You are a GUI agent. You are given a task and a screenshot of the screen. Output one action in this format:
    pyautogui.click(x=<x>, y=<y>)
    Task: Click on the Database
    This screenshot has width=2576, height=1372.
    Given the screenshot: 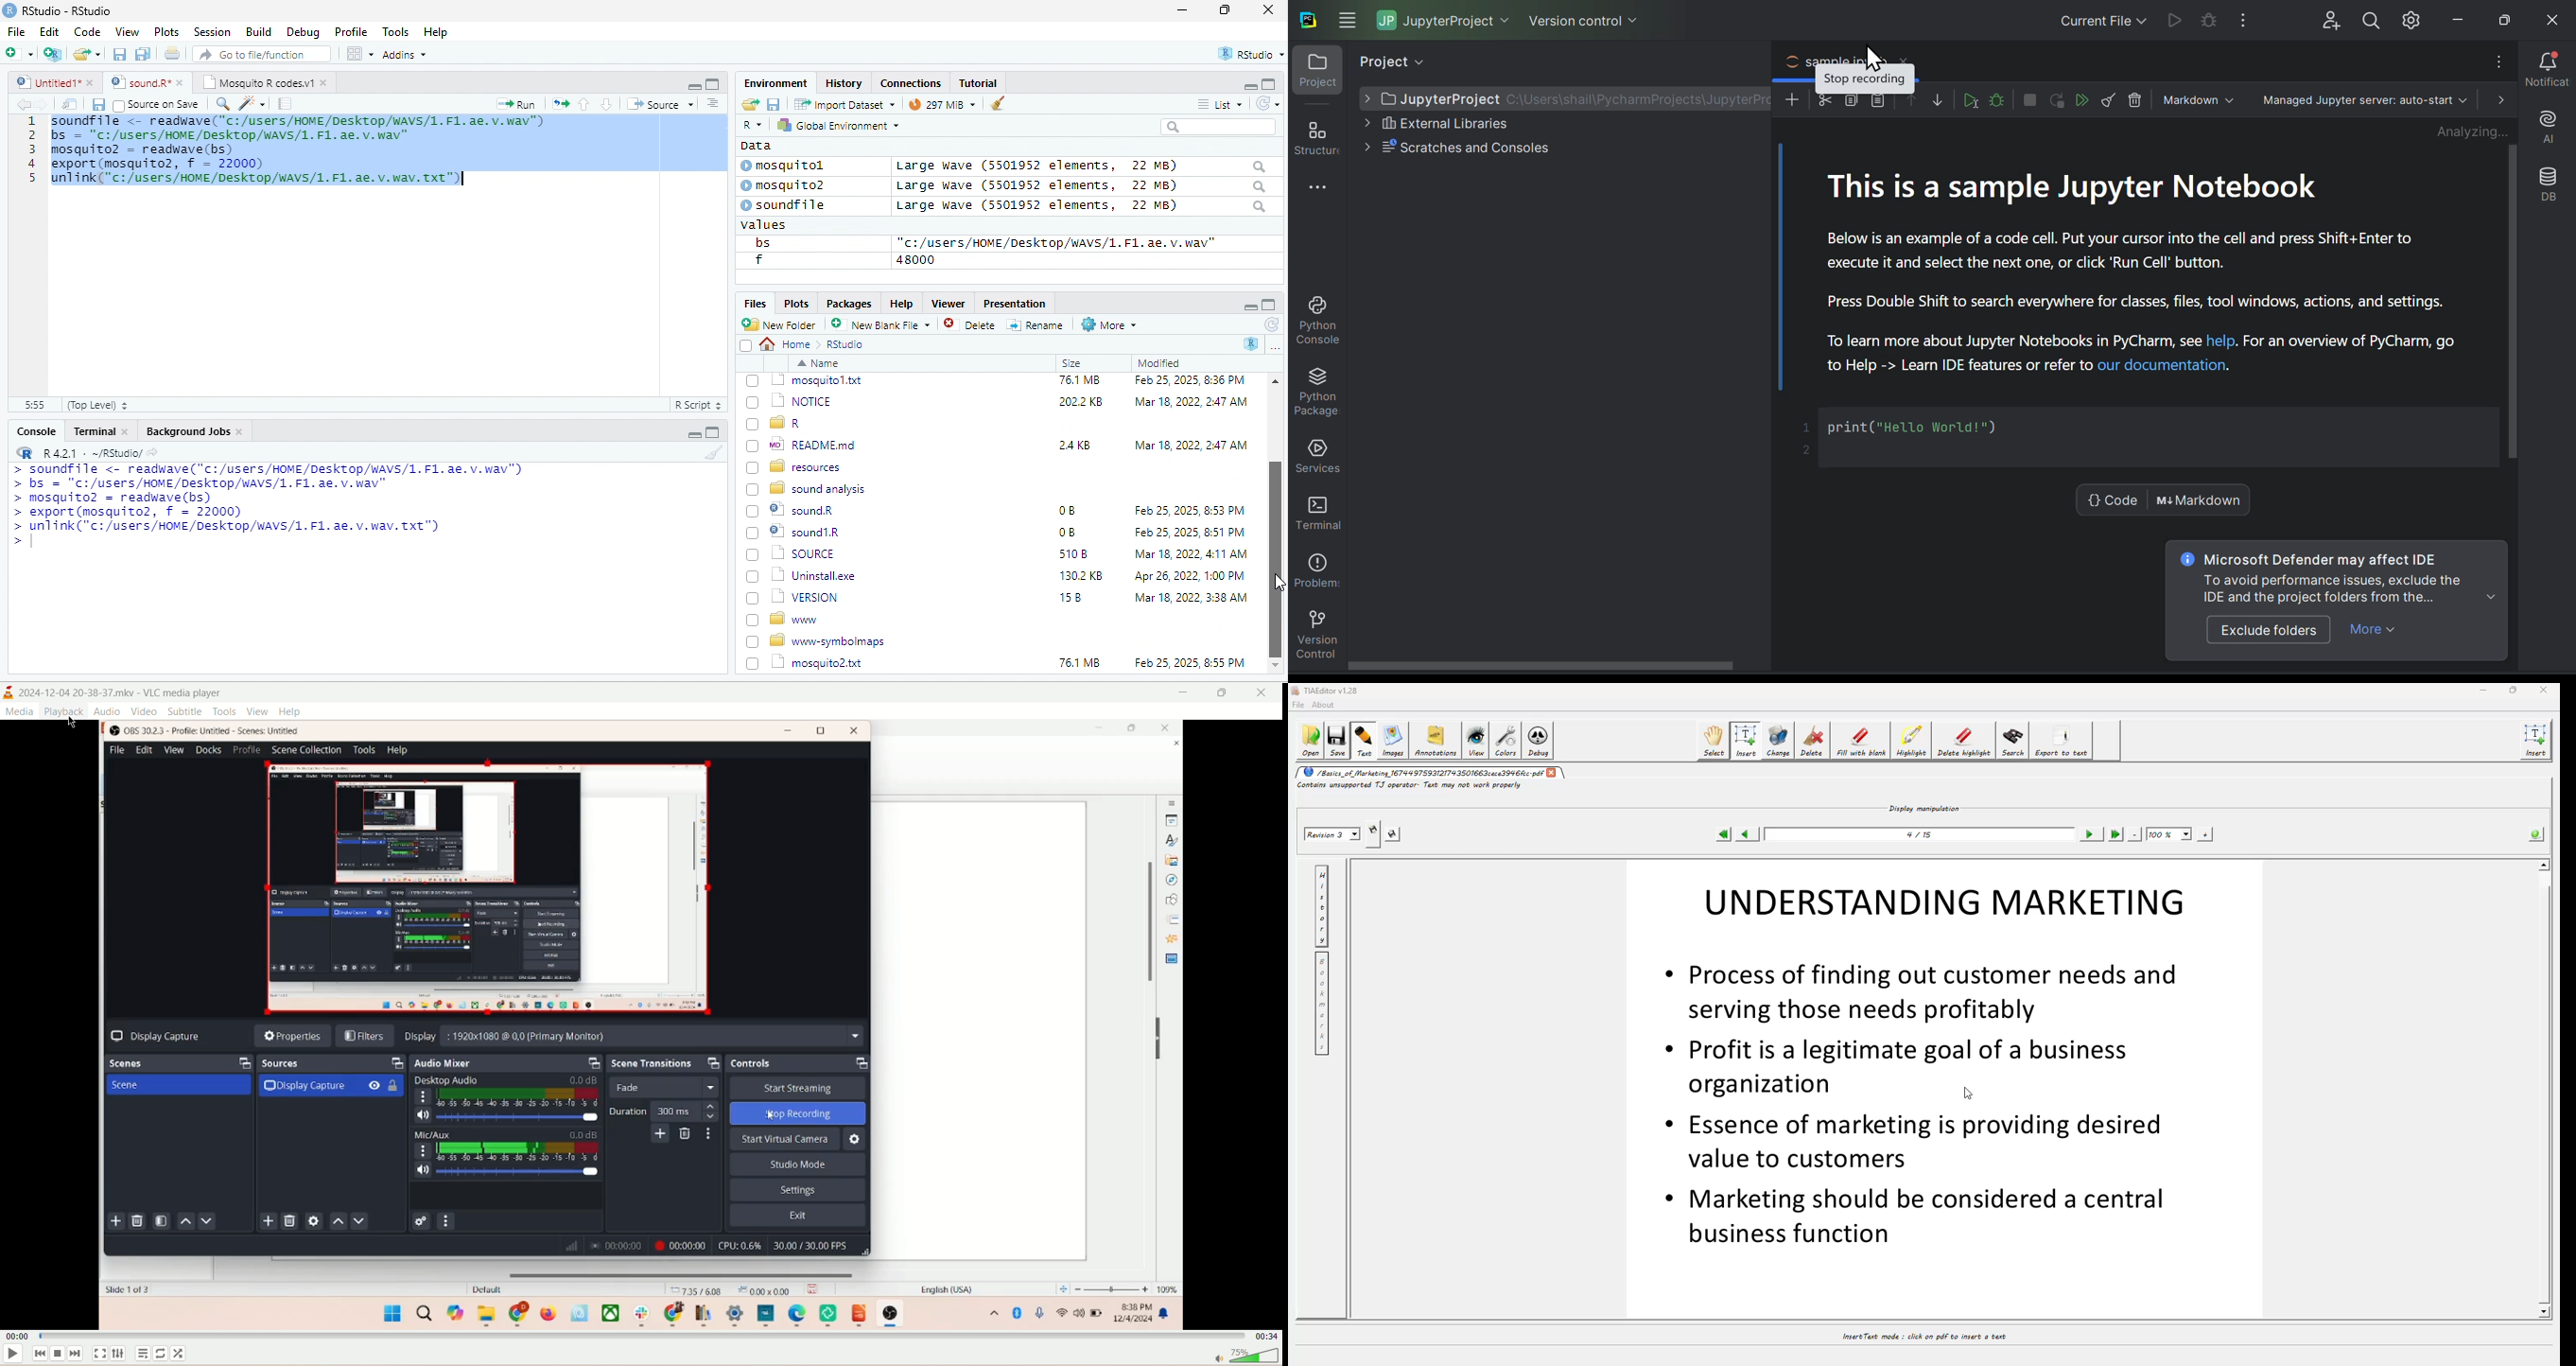 What is the action you would take?
    pyautogui.click(x=2551, y=185)
    